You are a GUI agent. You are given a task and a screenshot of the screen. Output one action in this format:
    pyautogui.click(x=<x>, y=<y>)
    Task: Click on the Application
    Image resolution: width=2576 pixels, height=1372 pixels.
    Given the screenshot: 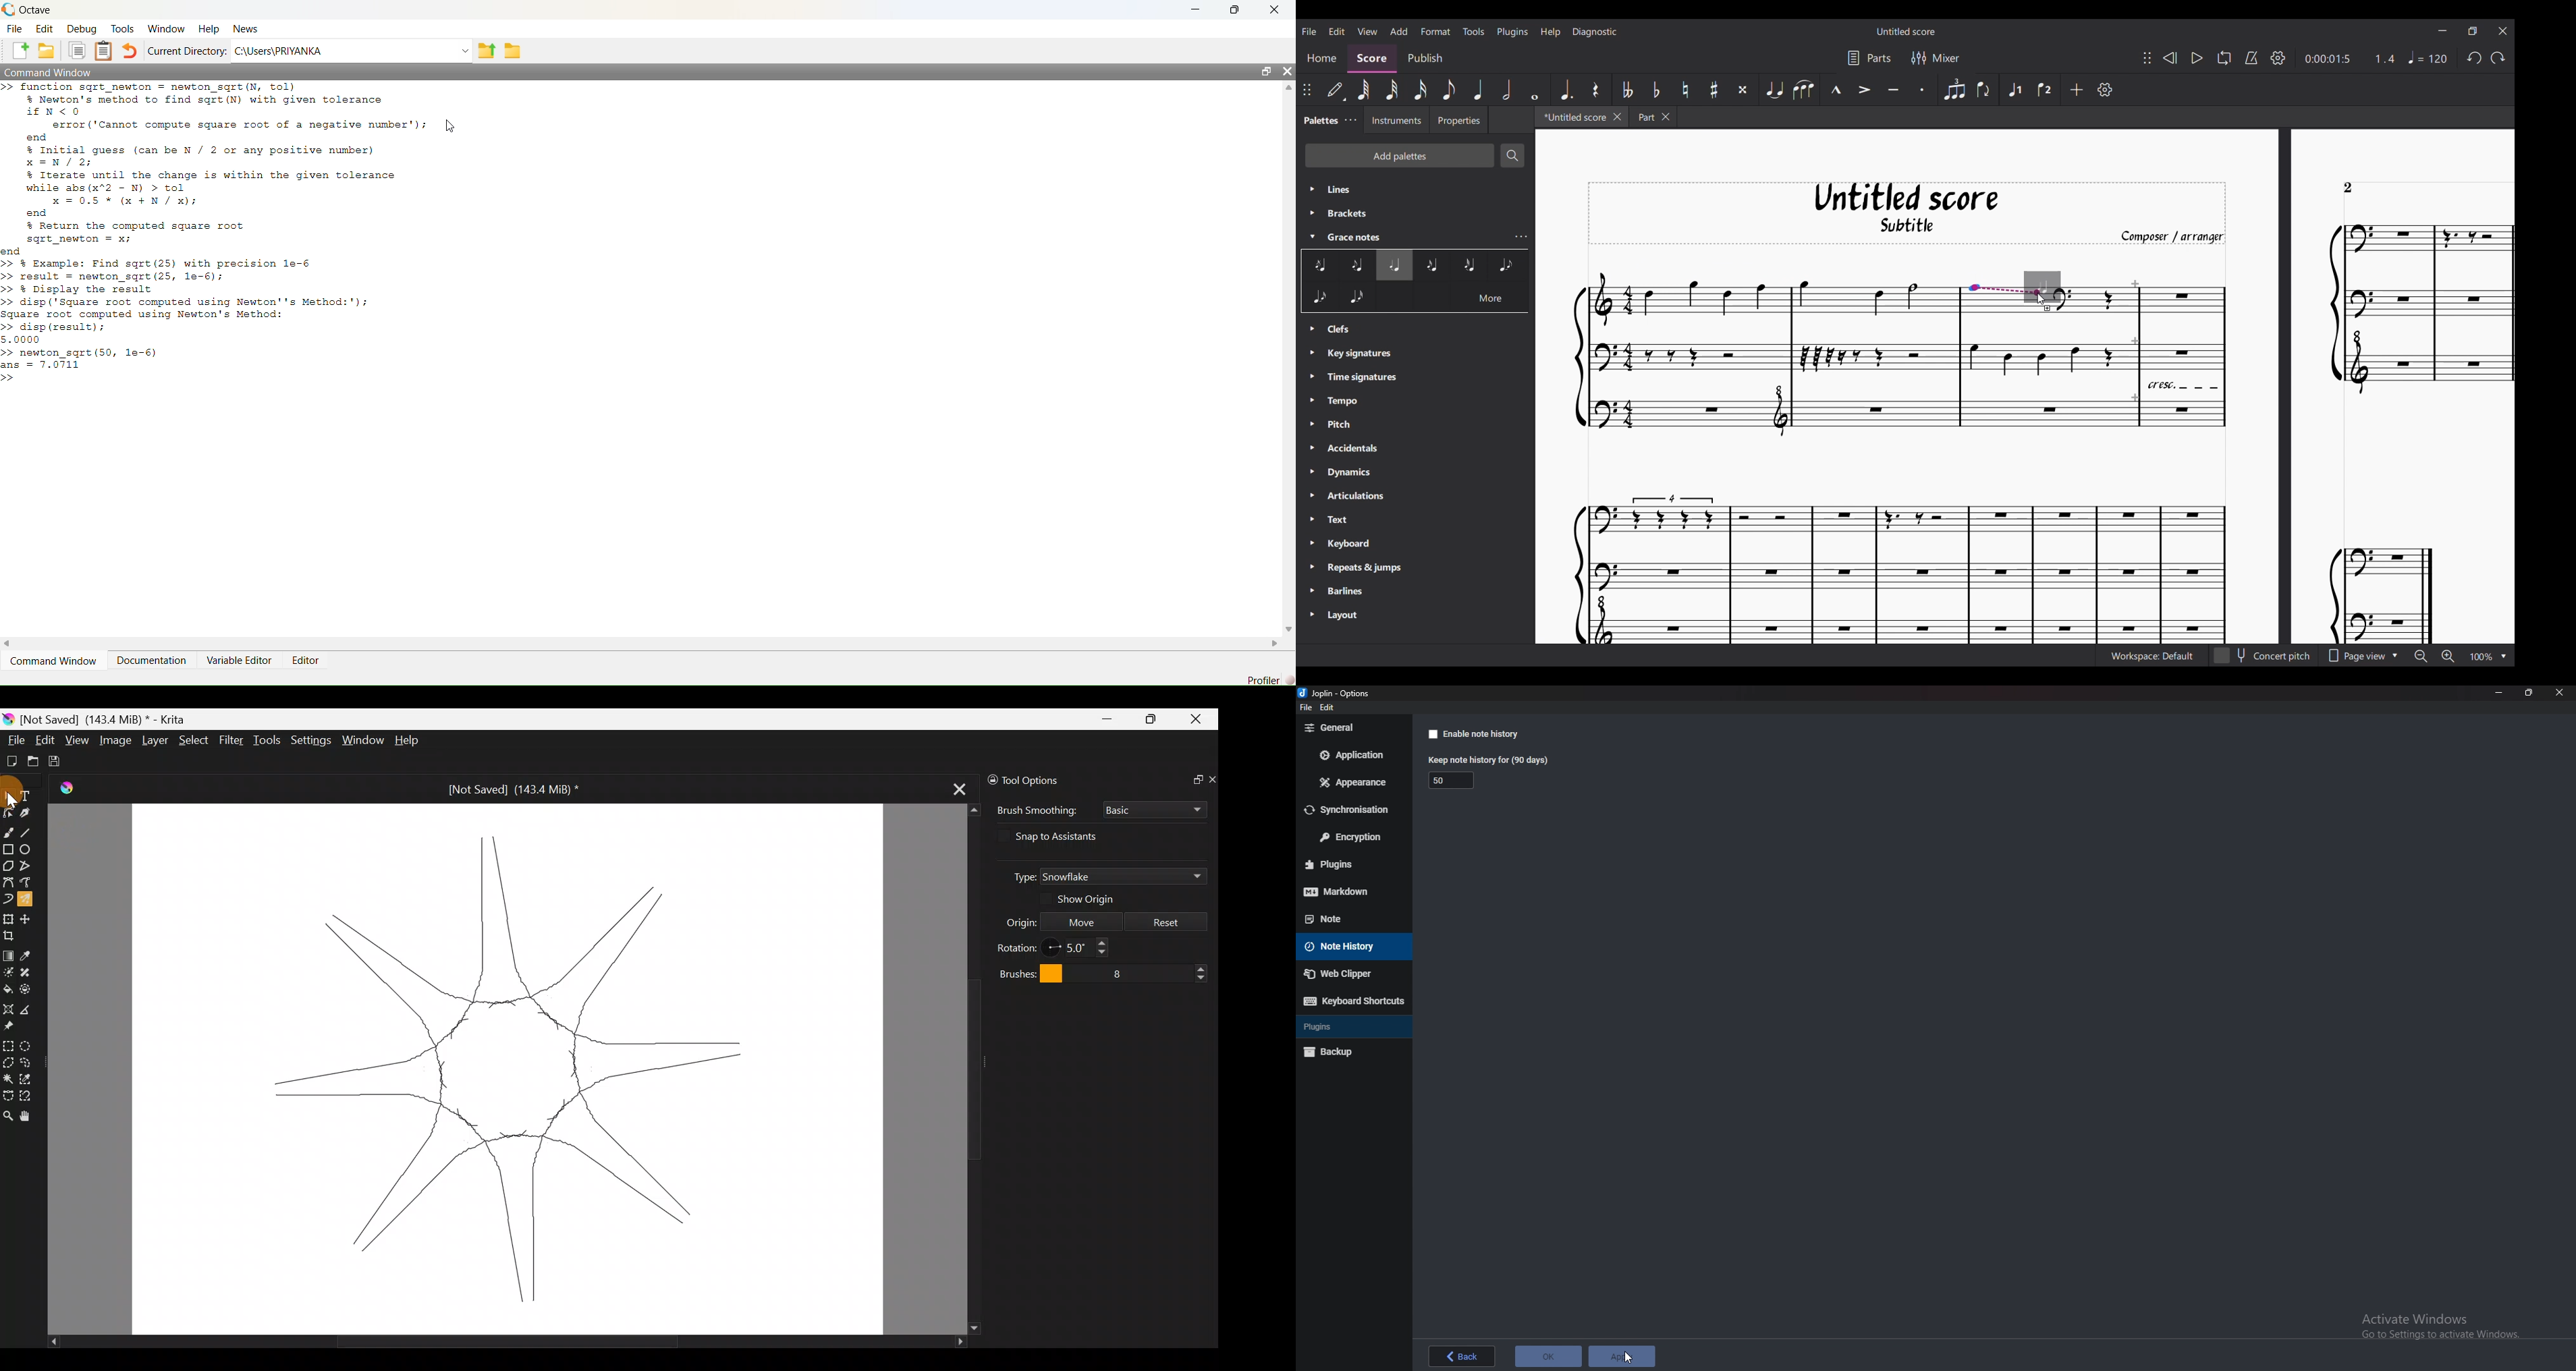 What is the action you would take?
    pyautogui.click(x=1352, y=754)
    